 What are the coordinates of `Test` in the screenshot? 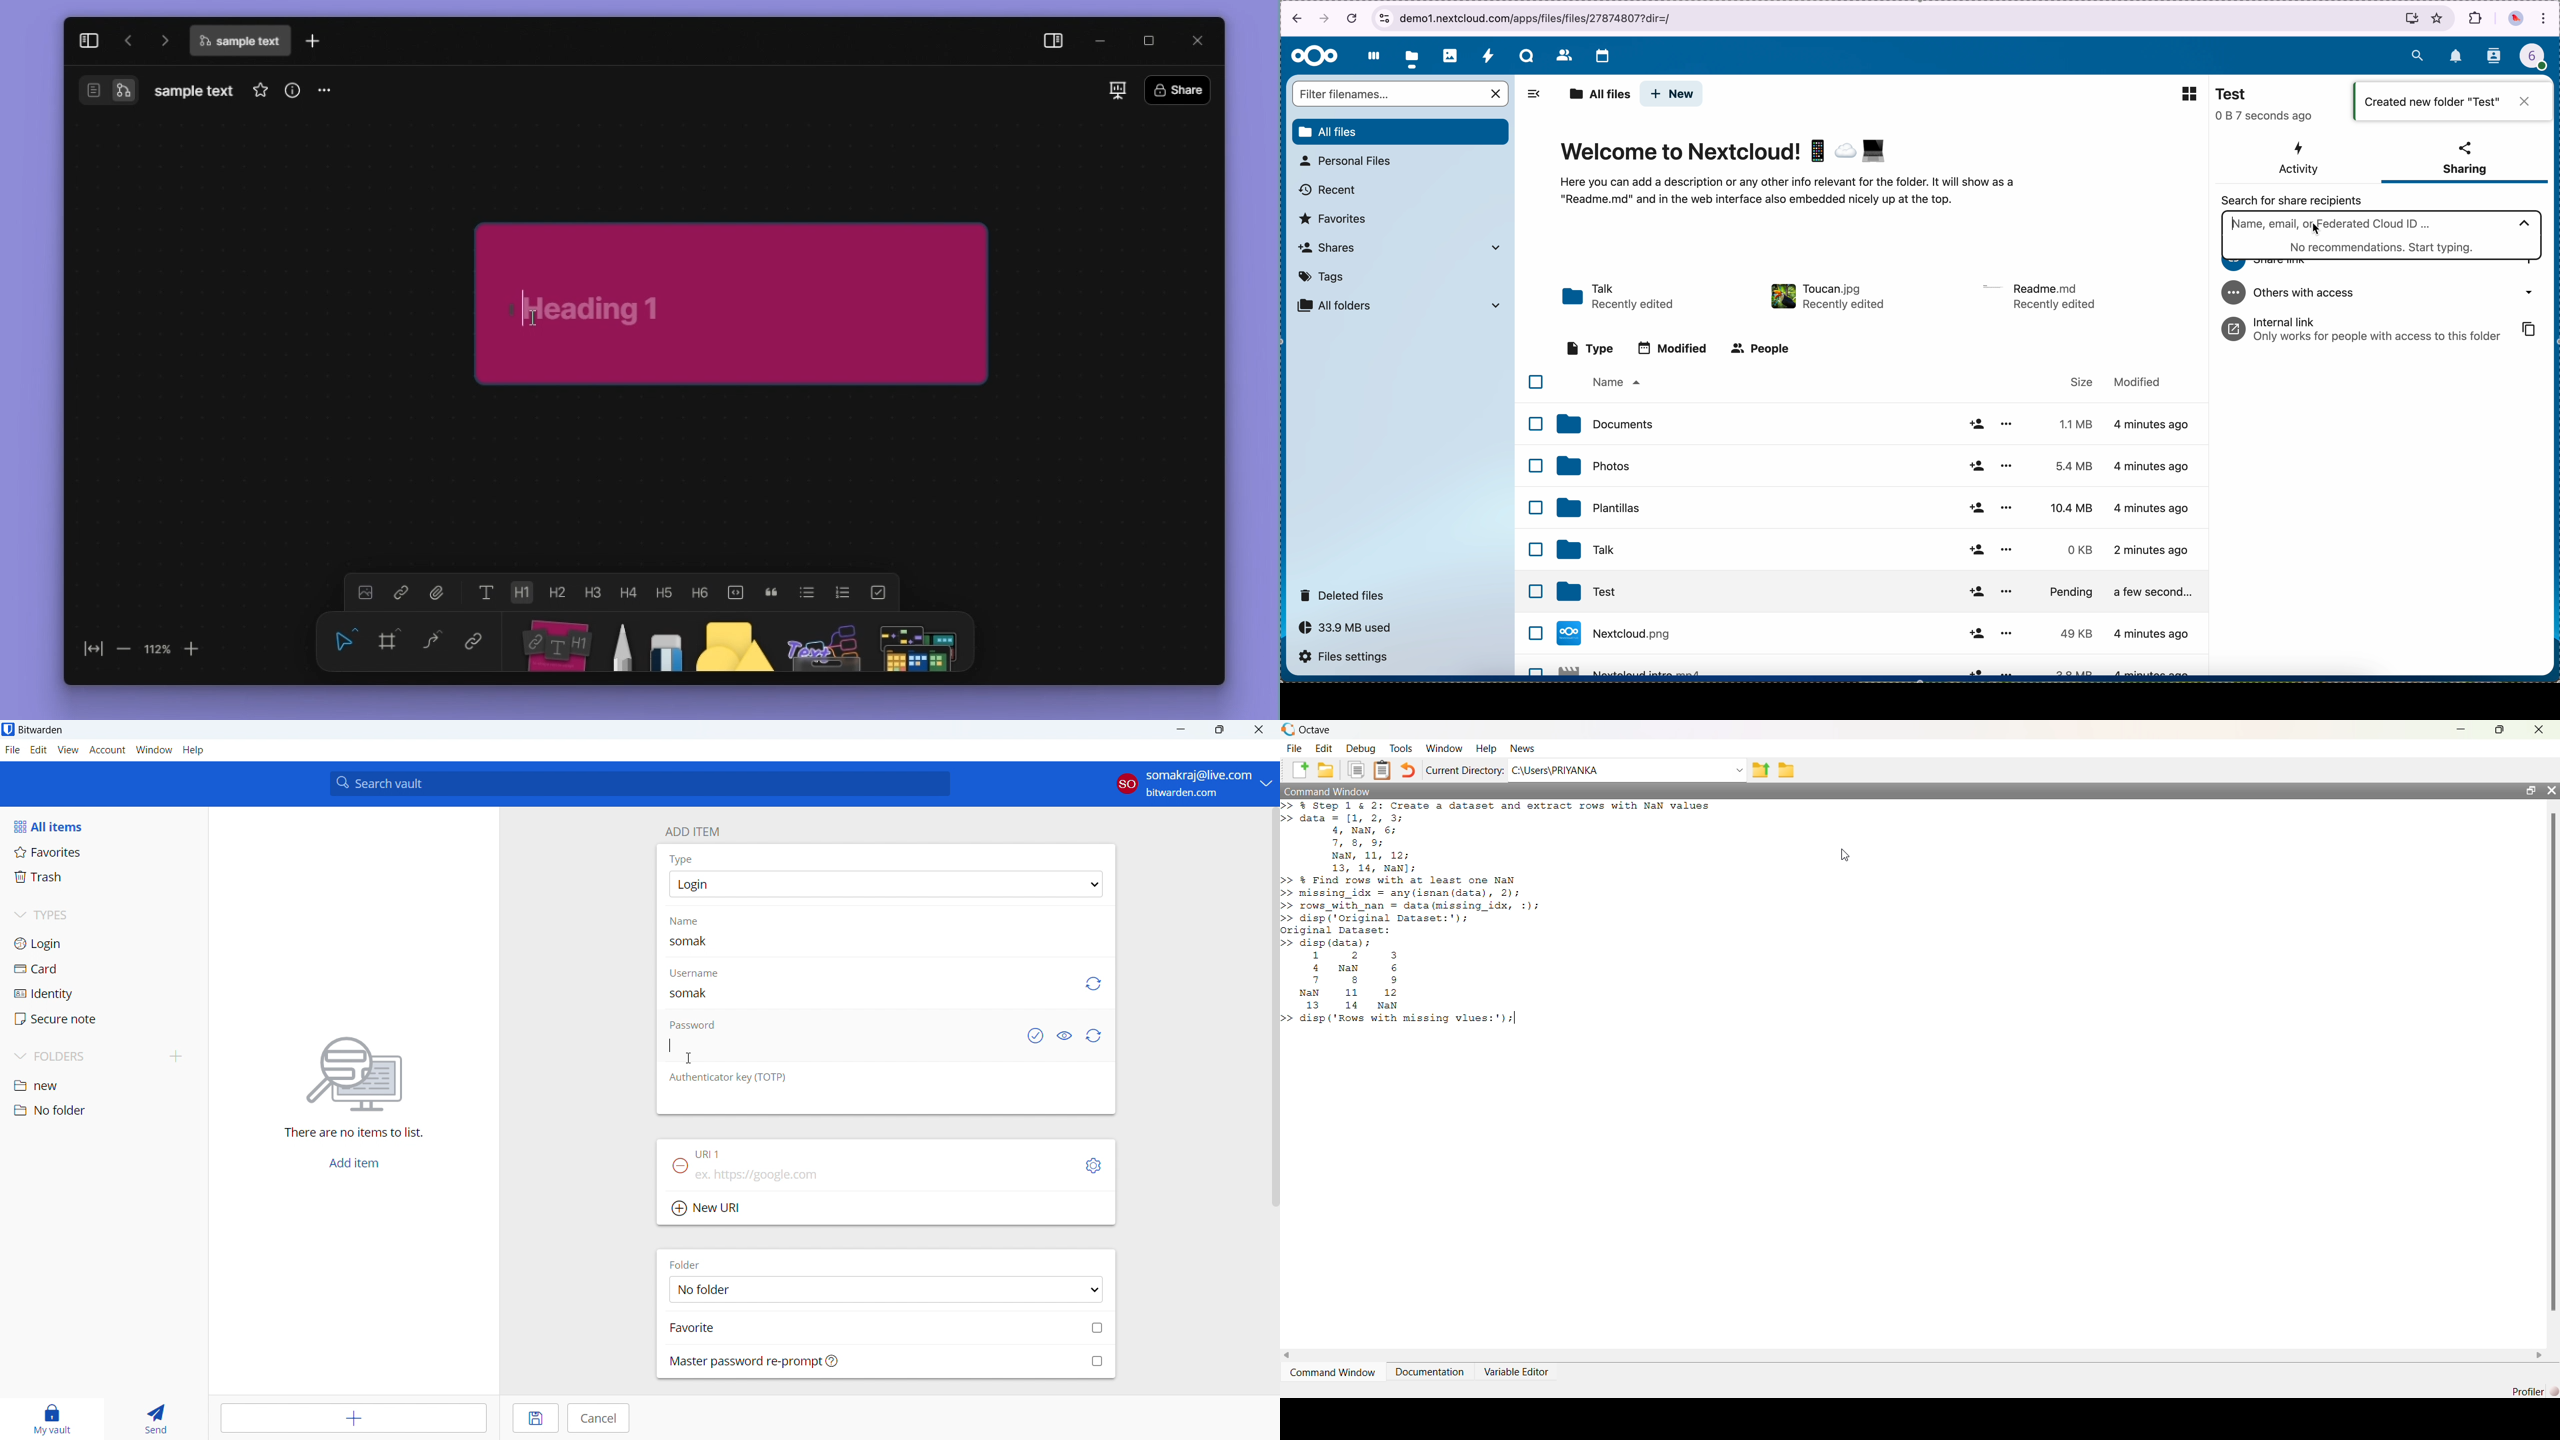 It's located at (2236, 94).